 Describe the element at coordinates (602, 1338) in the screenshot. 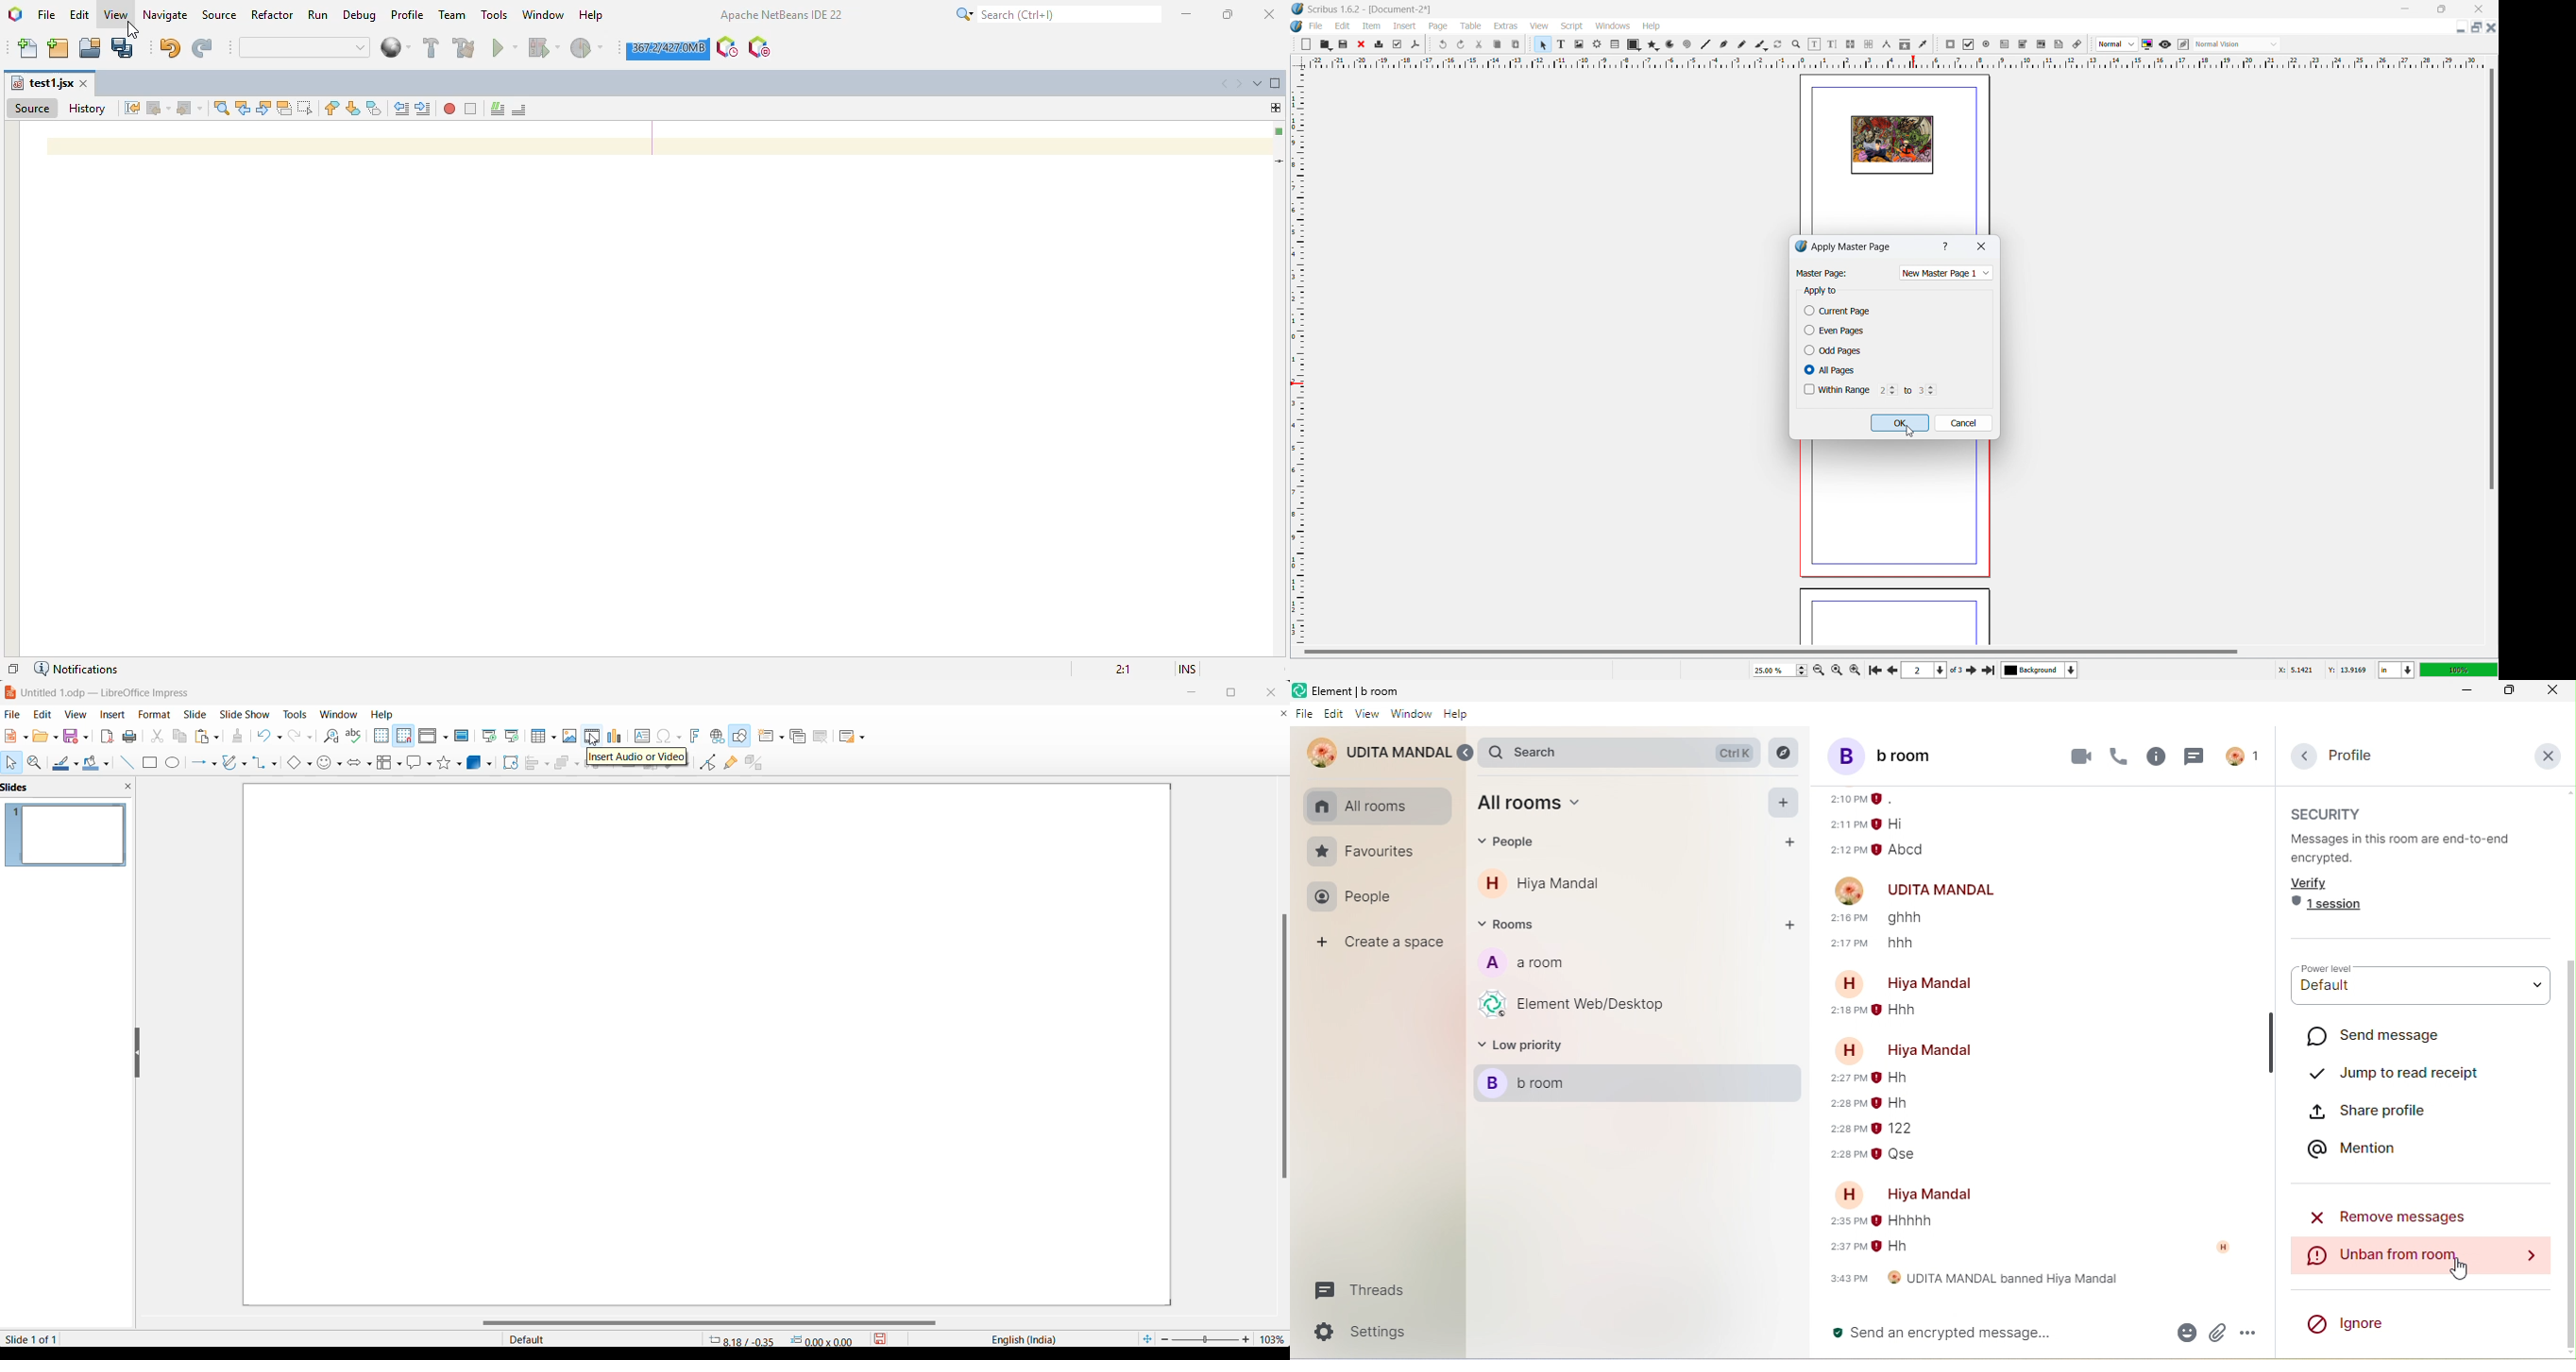

I see `slide master name` at that location.